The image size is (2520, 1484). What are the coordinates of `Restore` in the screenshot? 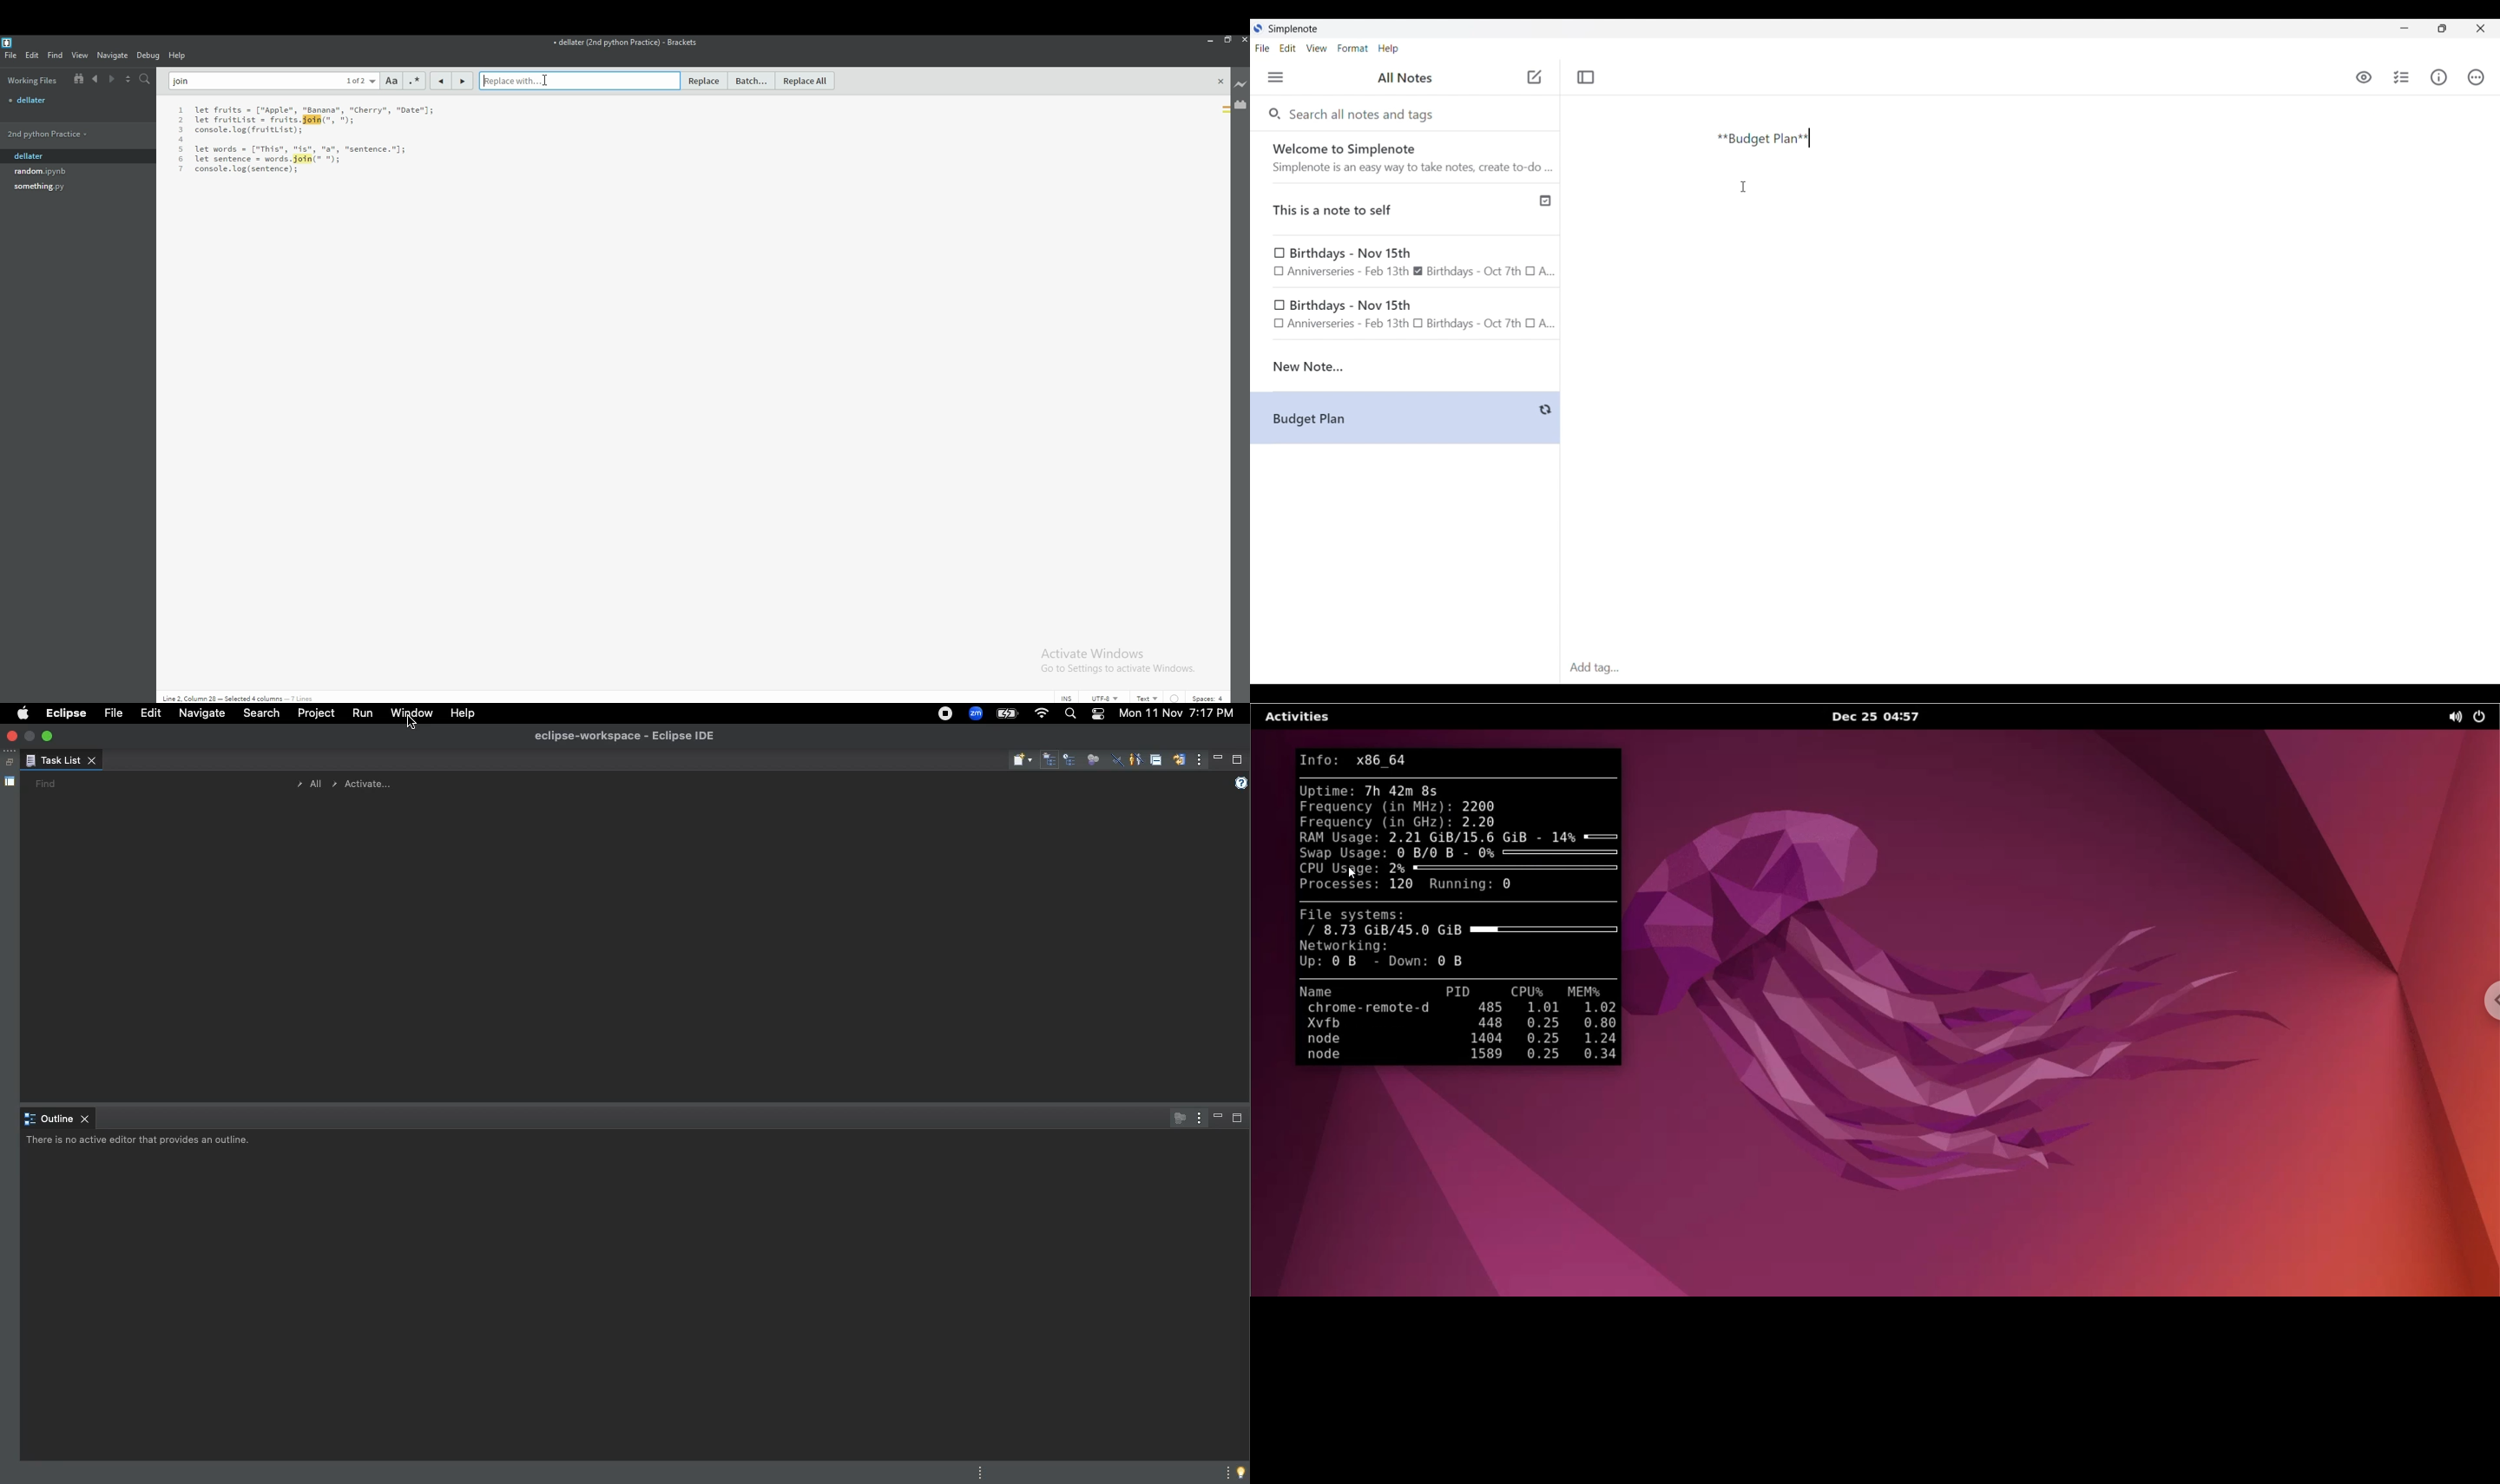 It's located at (7, 763).